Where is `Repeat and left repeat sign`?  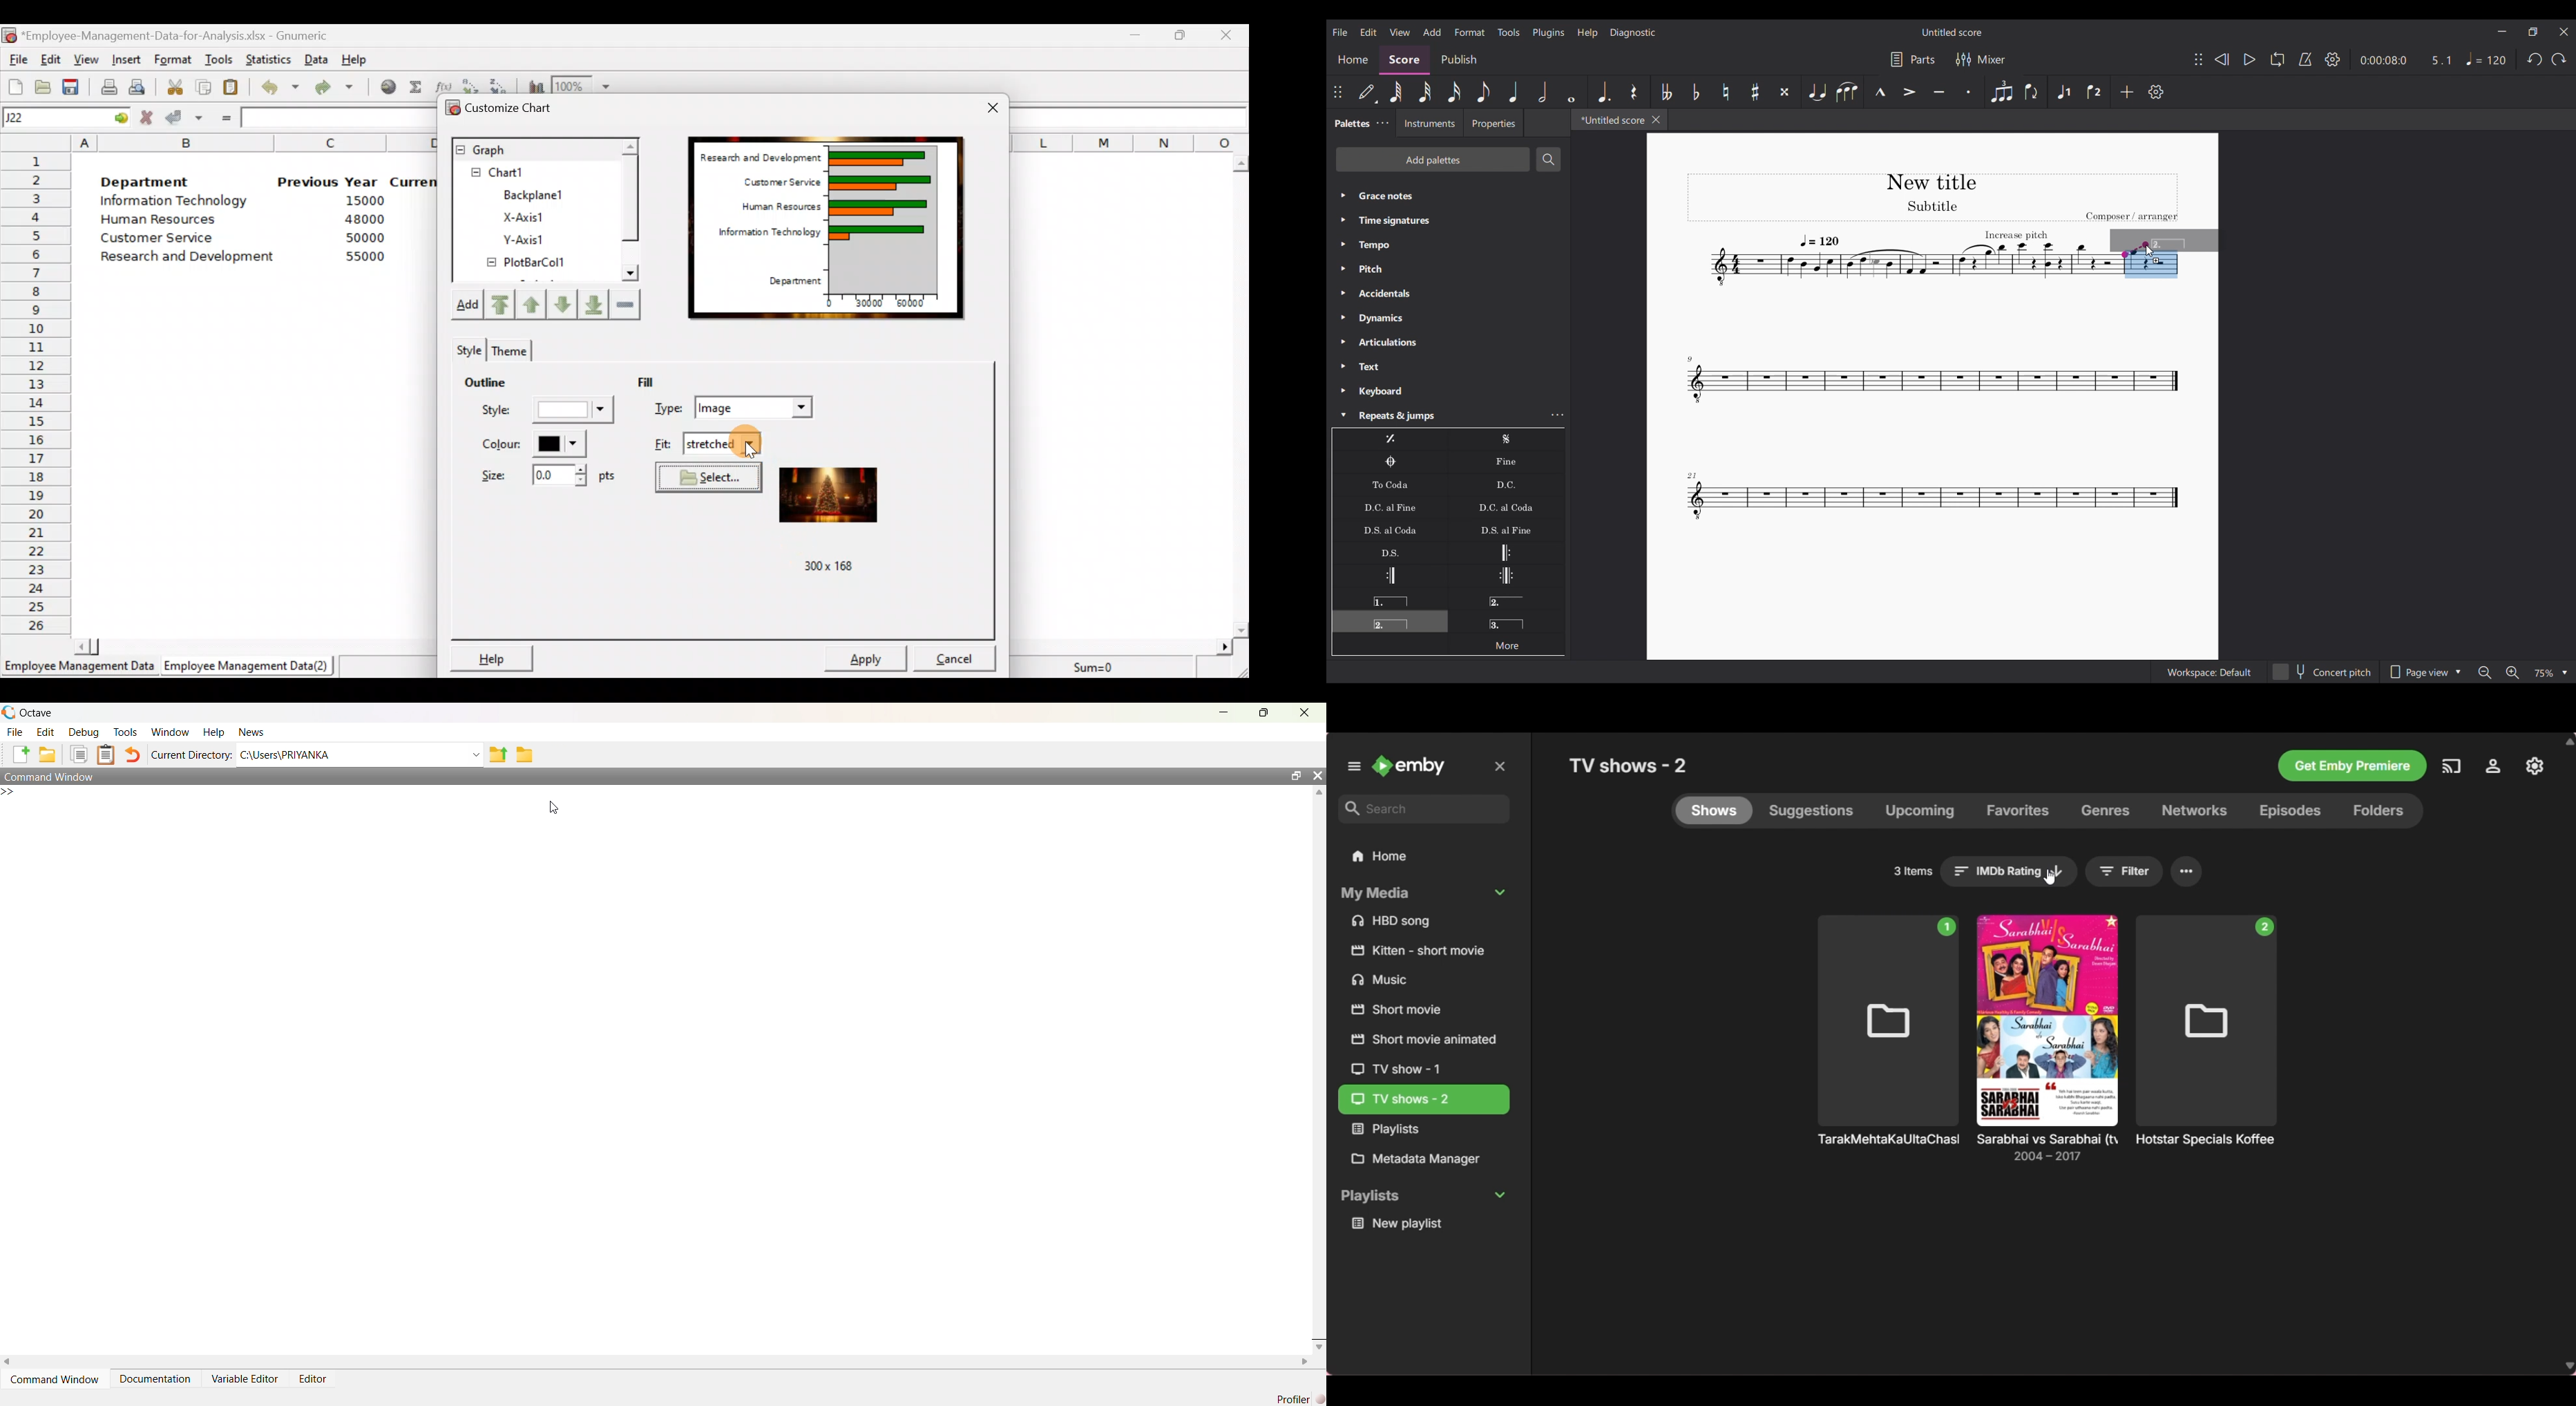
Repeat and left repeat sign is located at coordinates (1506, 576).